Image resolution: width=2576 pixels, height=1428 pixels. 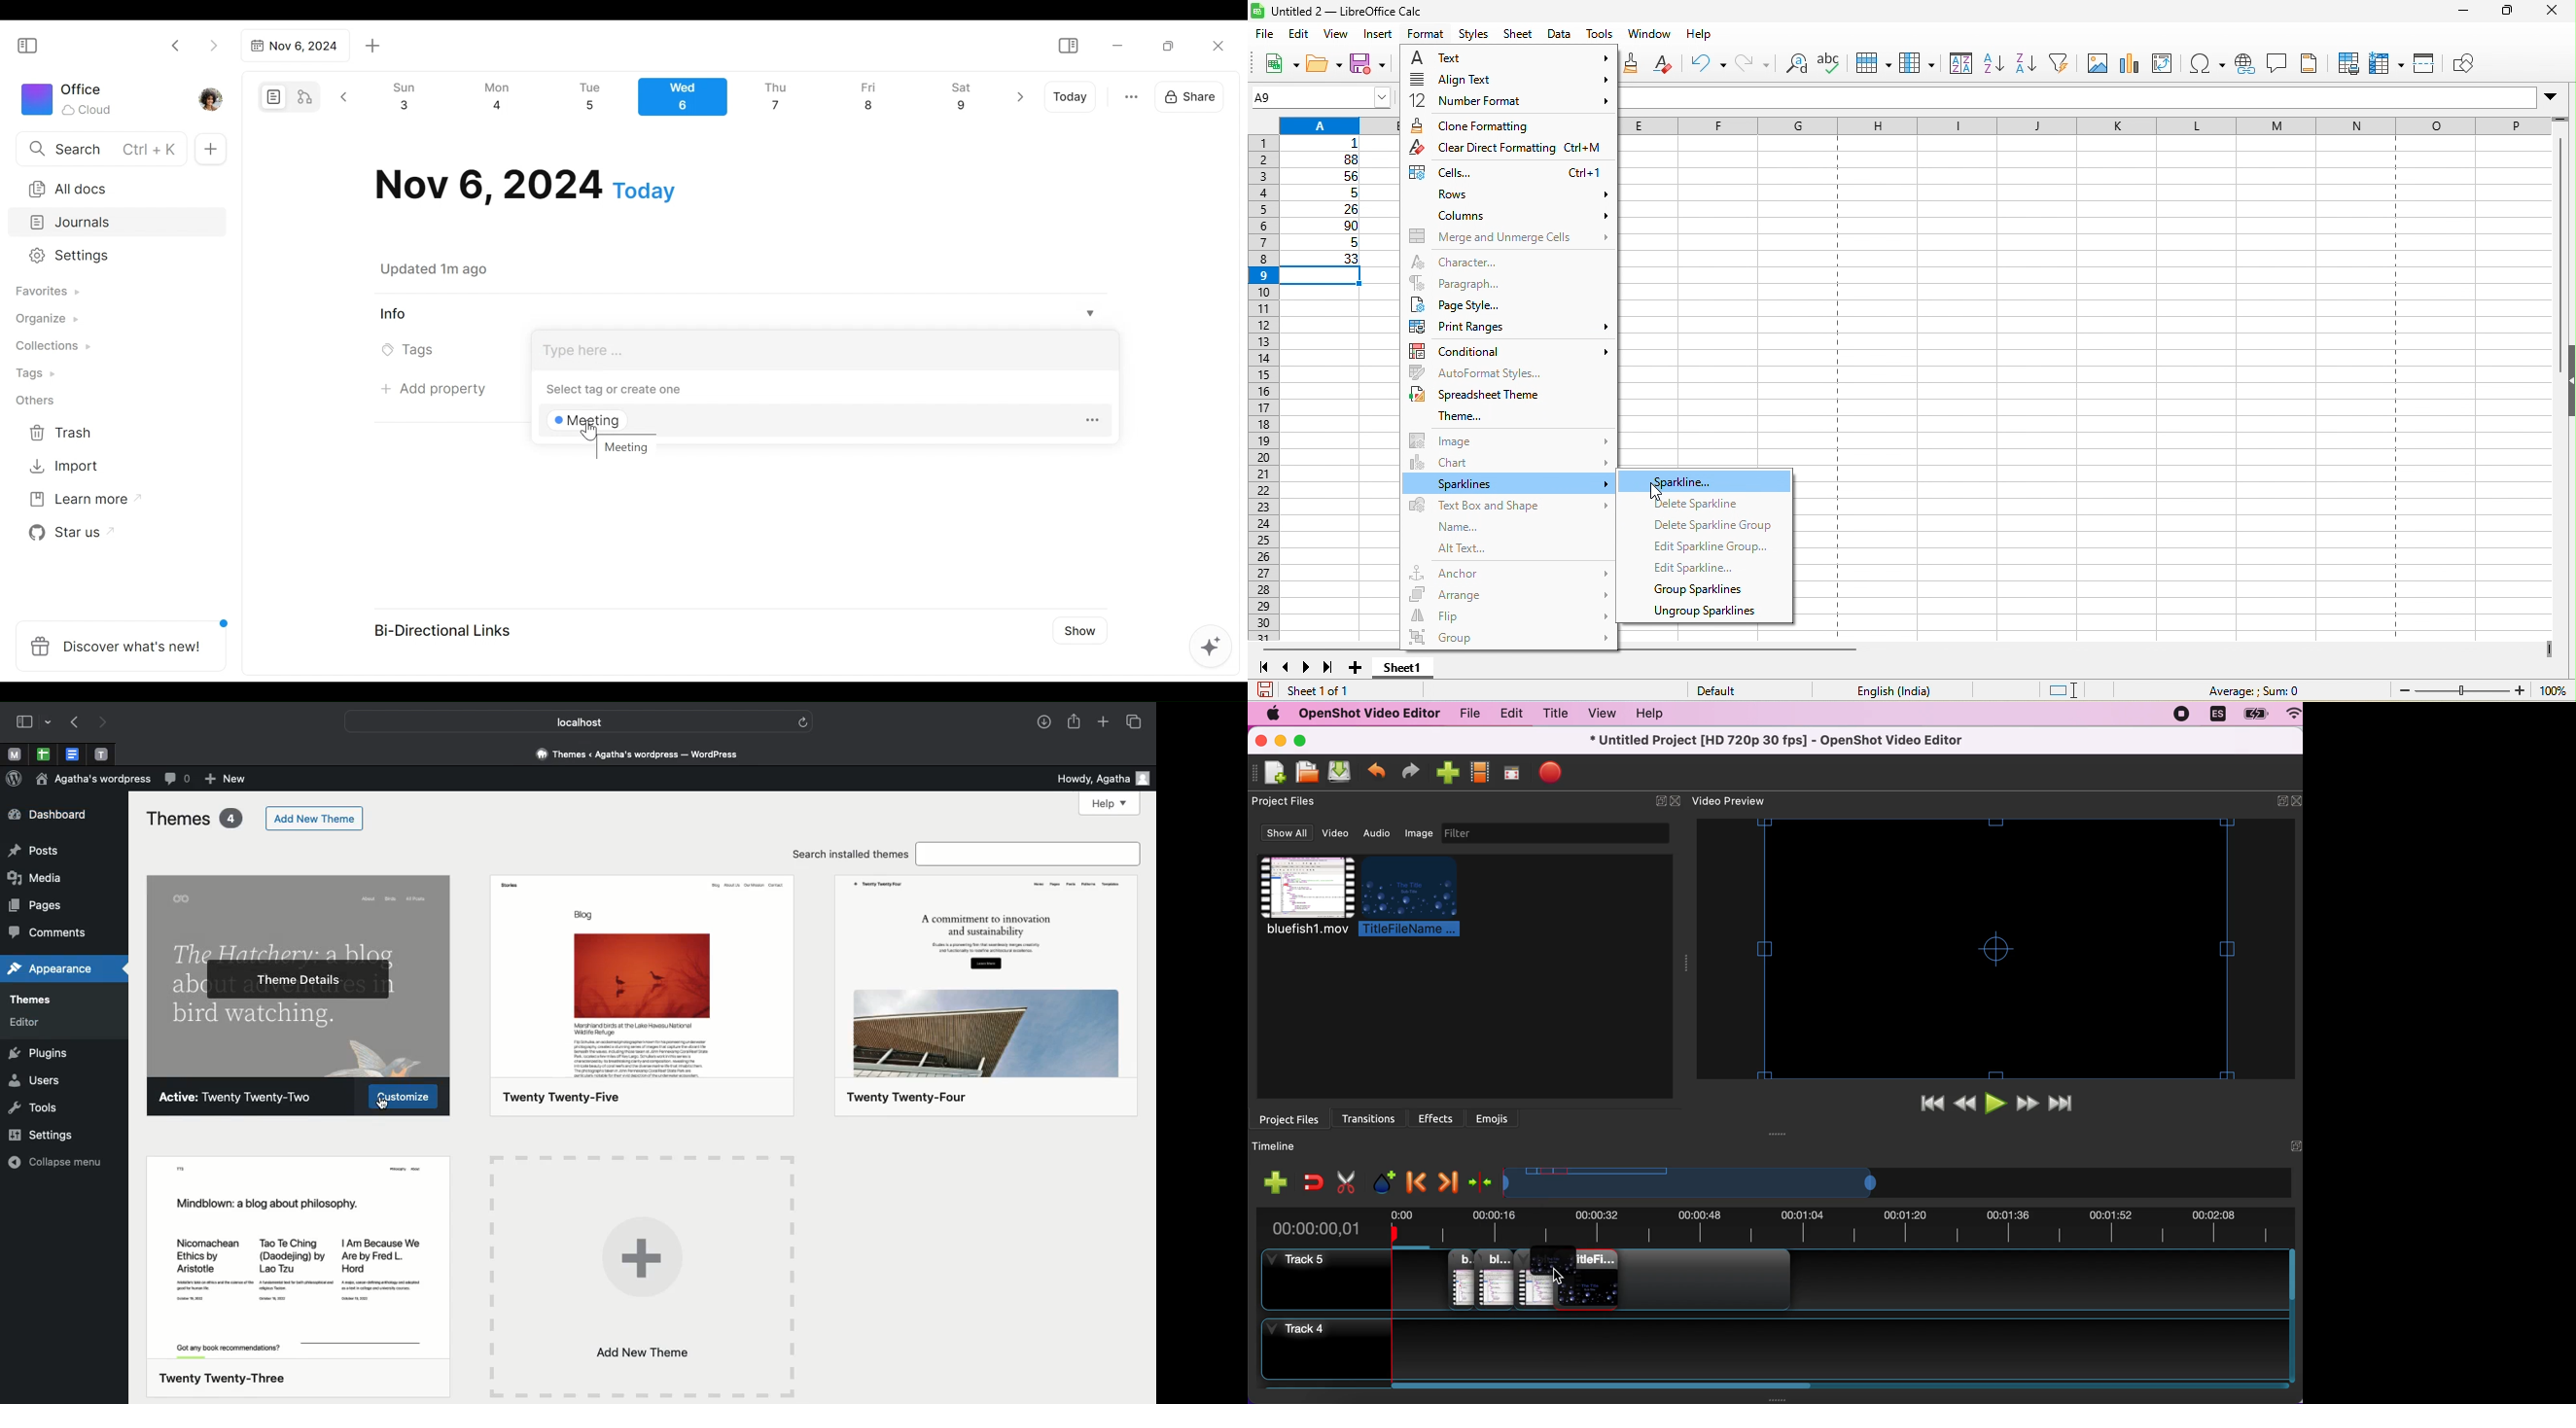 I want to click on sort ascending, so click(x=1994, y=65).